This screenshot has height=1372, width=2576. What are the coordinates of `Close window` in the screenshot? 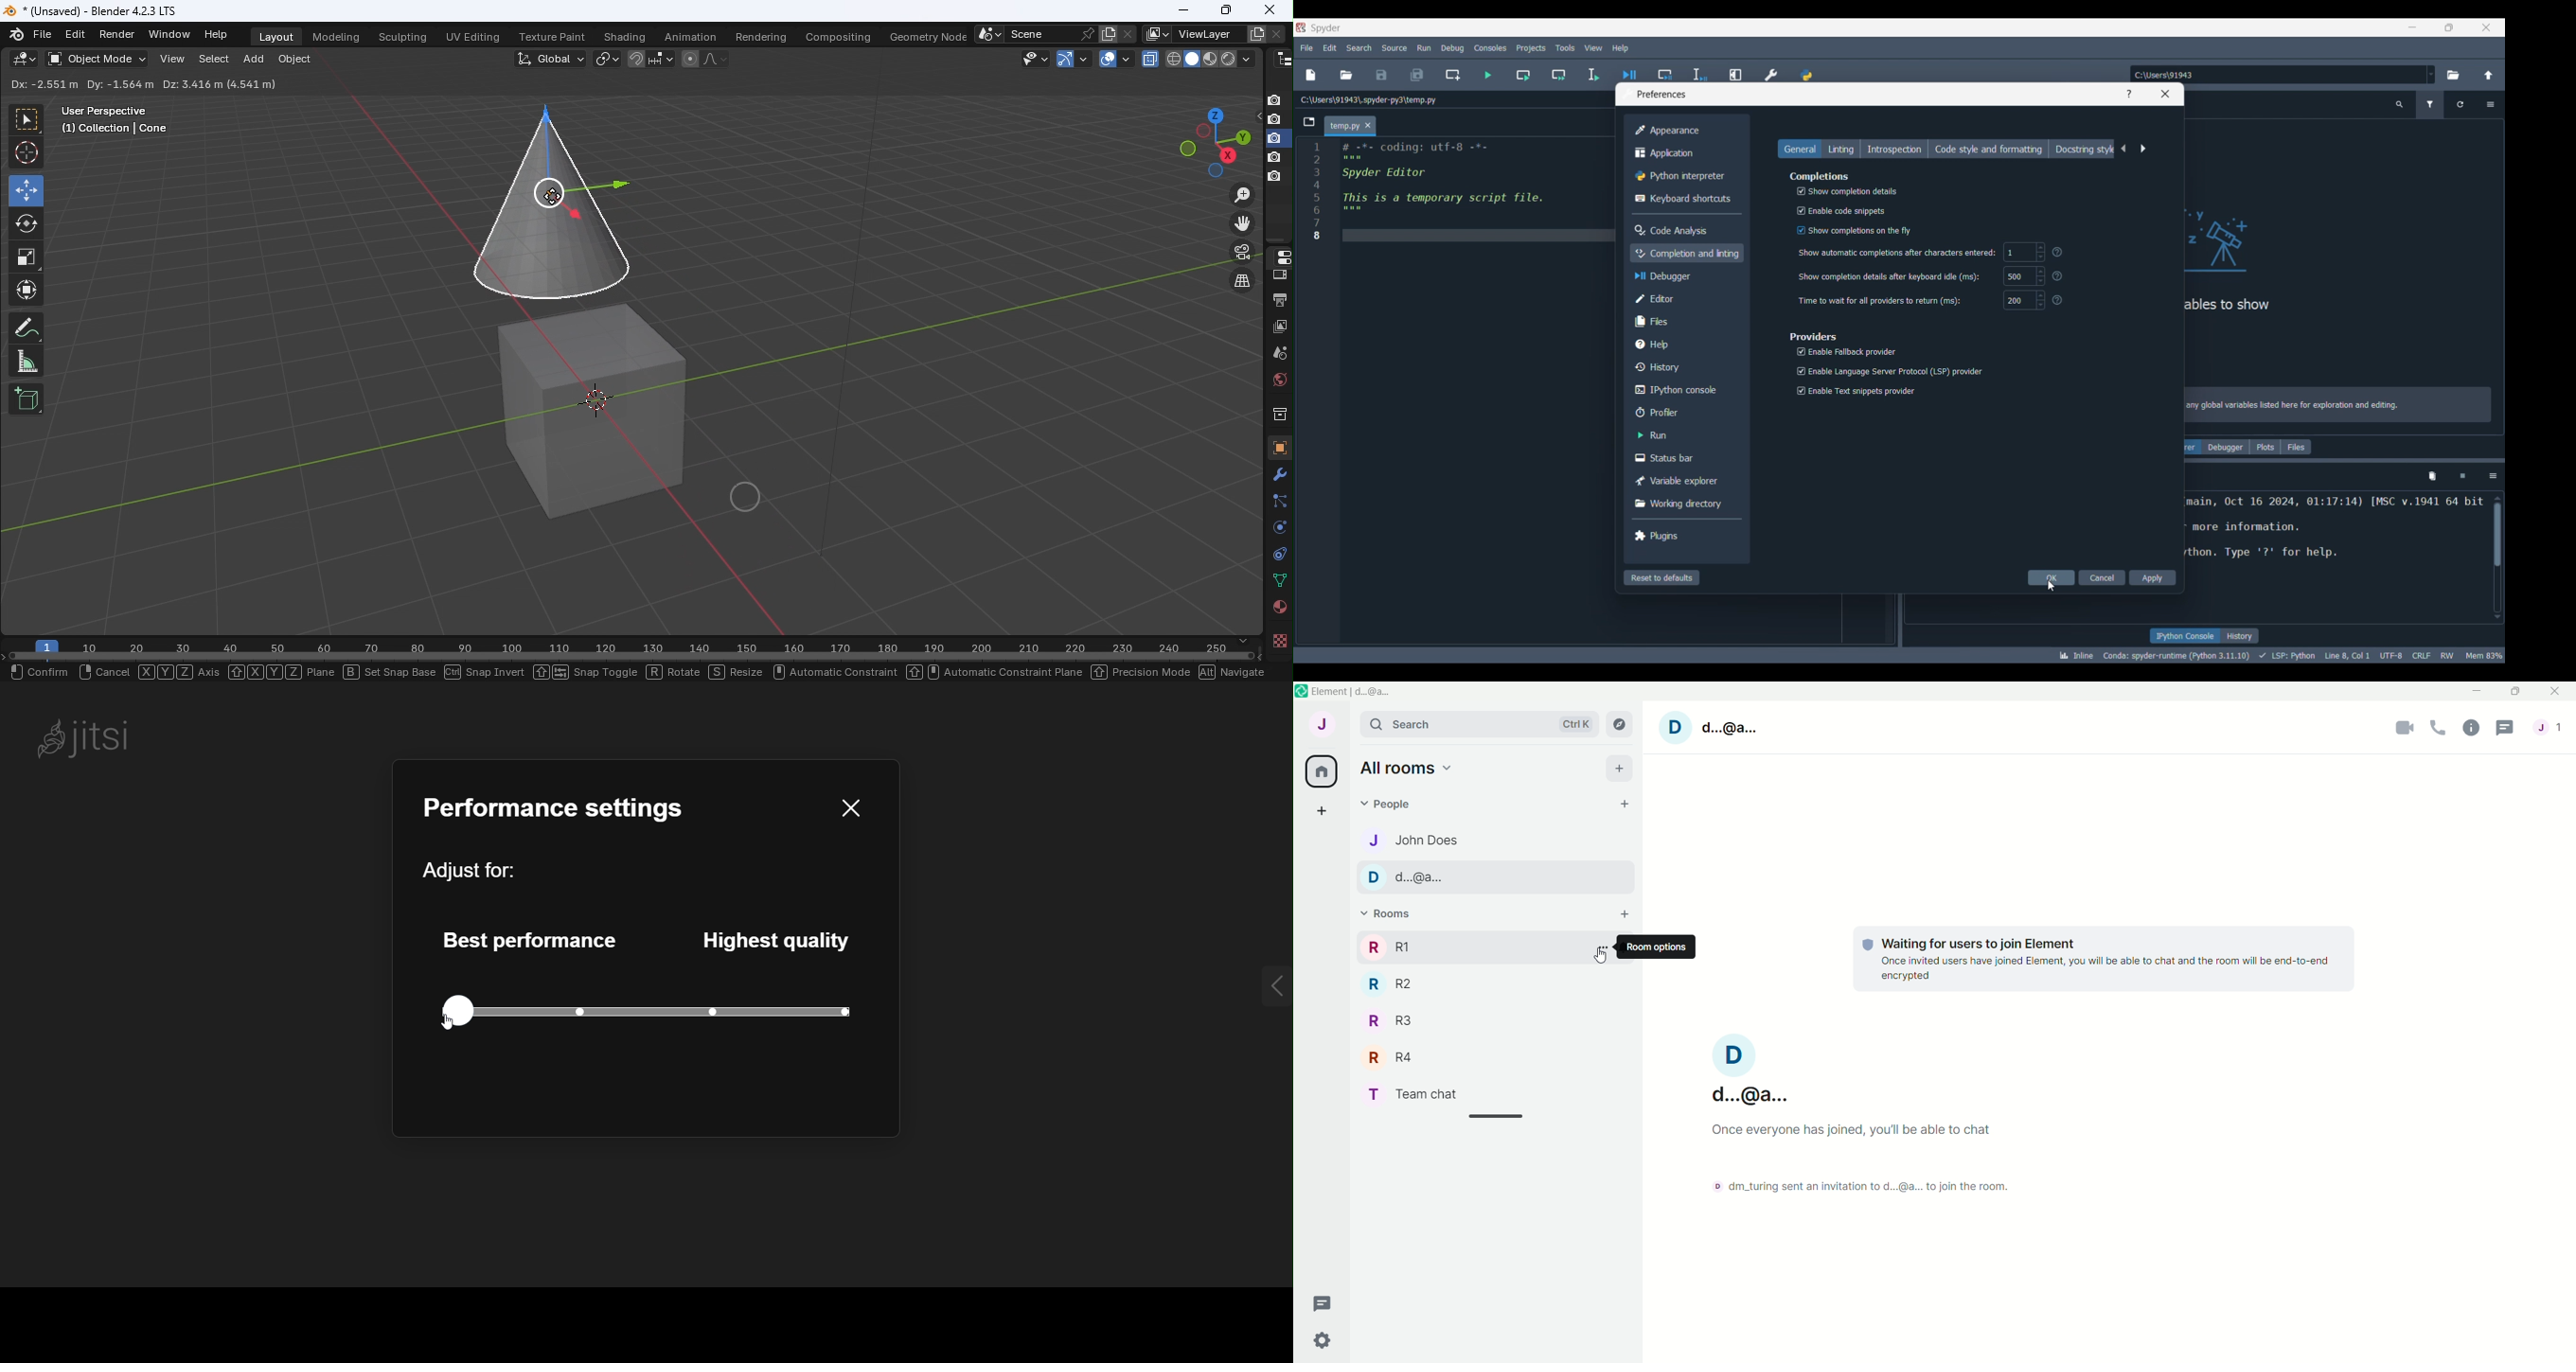 It's located at (2165, 94).